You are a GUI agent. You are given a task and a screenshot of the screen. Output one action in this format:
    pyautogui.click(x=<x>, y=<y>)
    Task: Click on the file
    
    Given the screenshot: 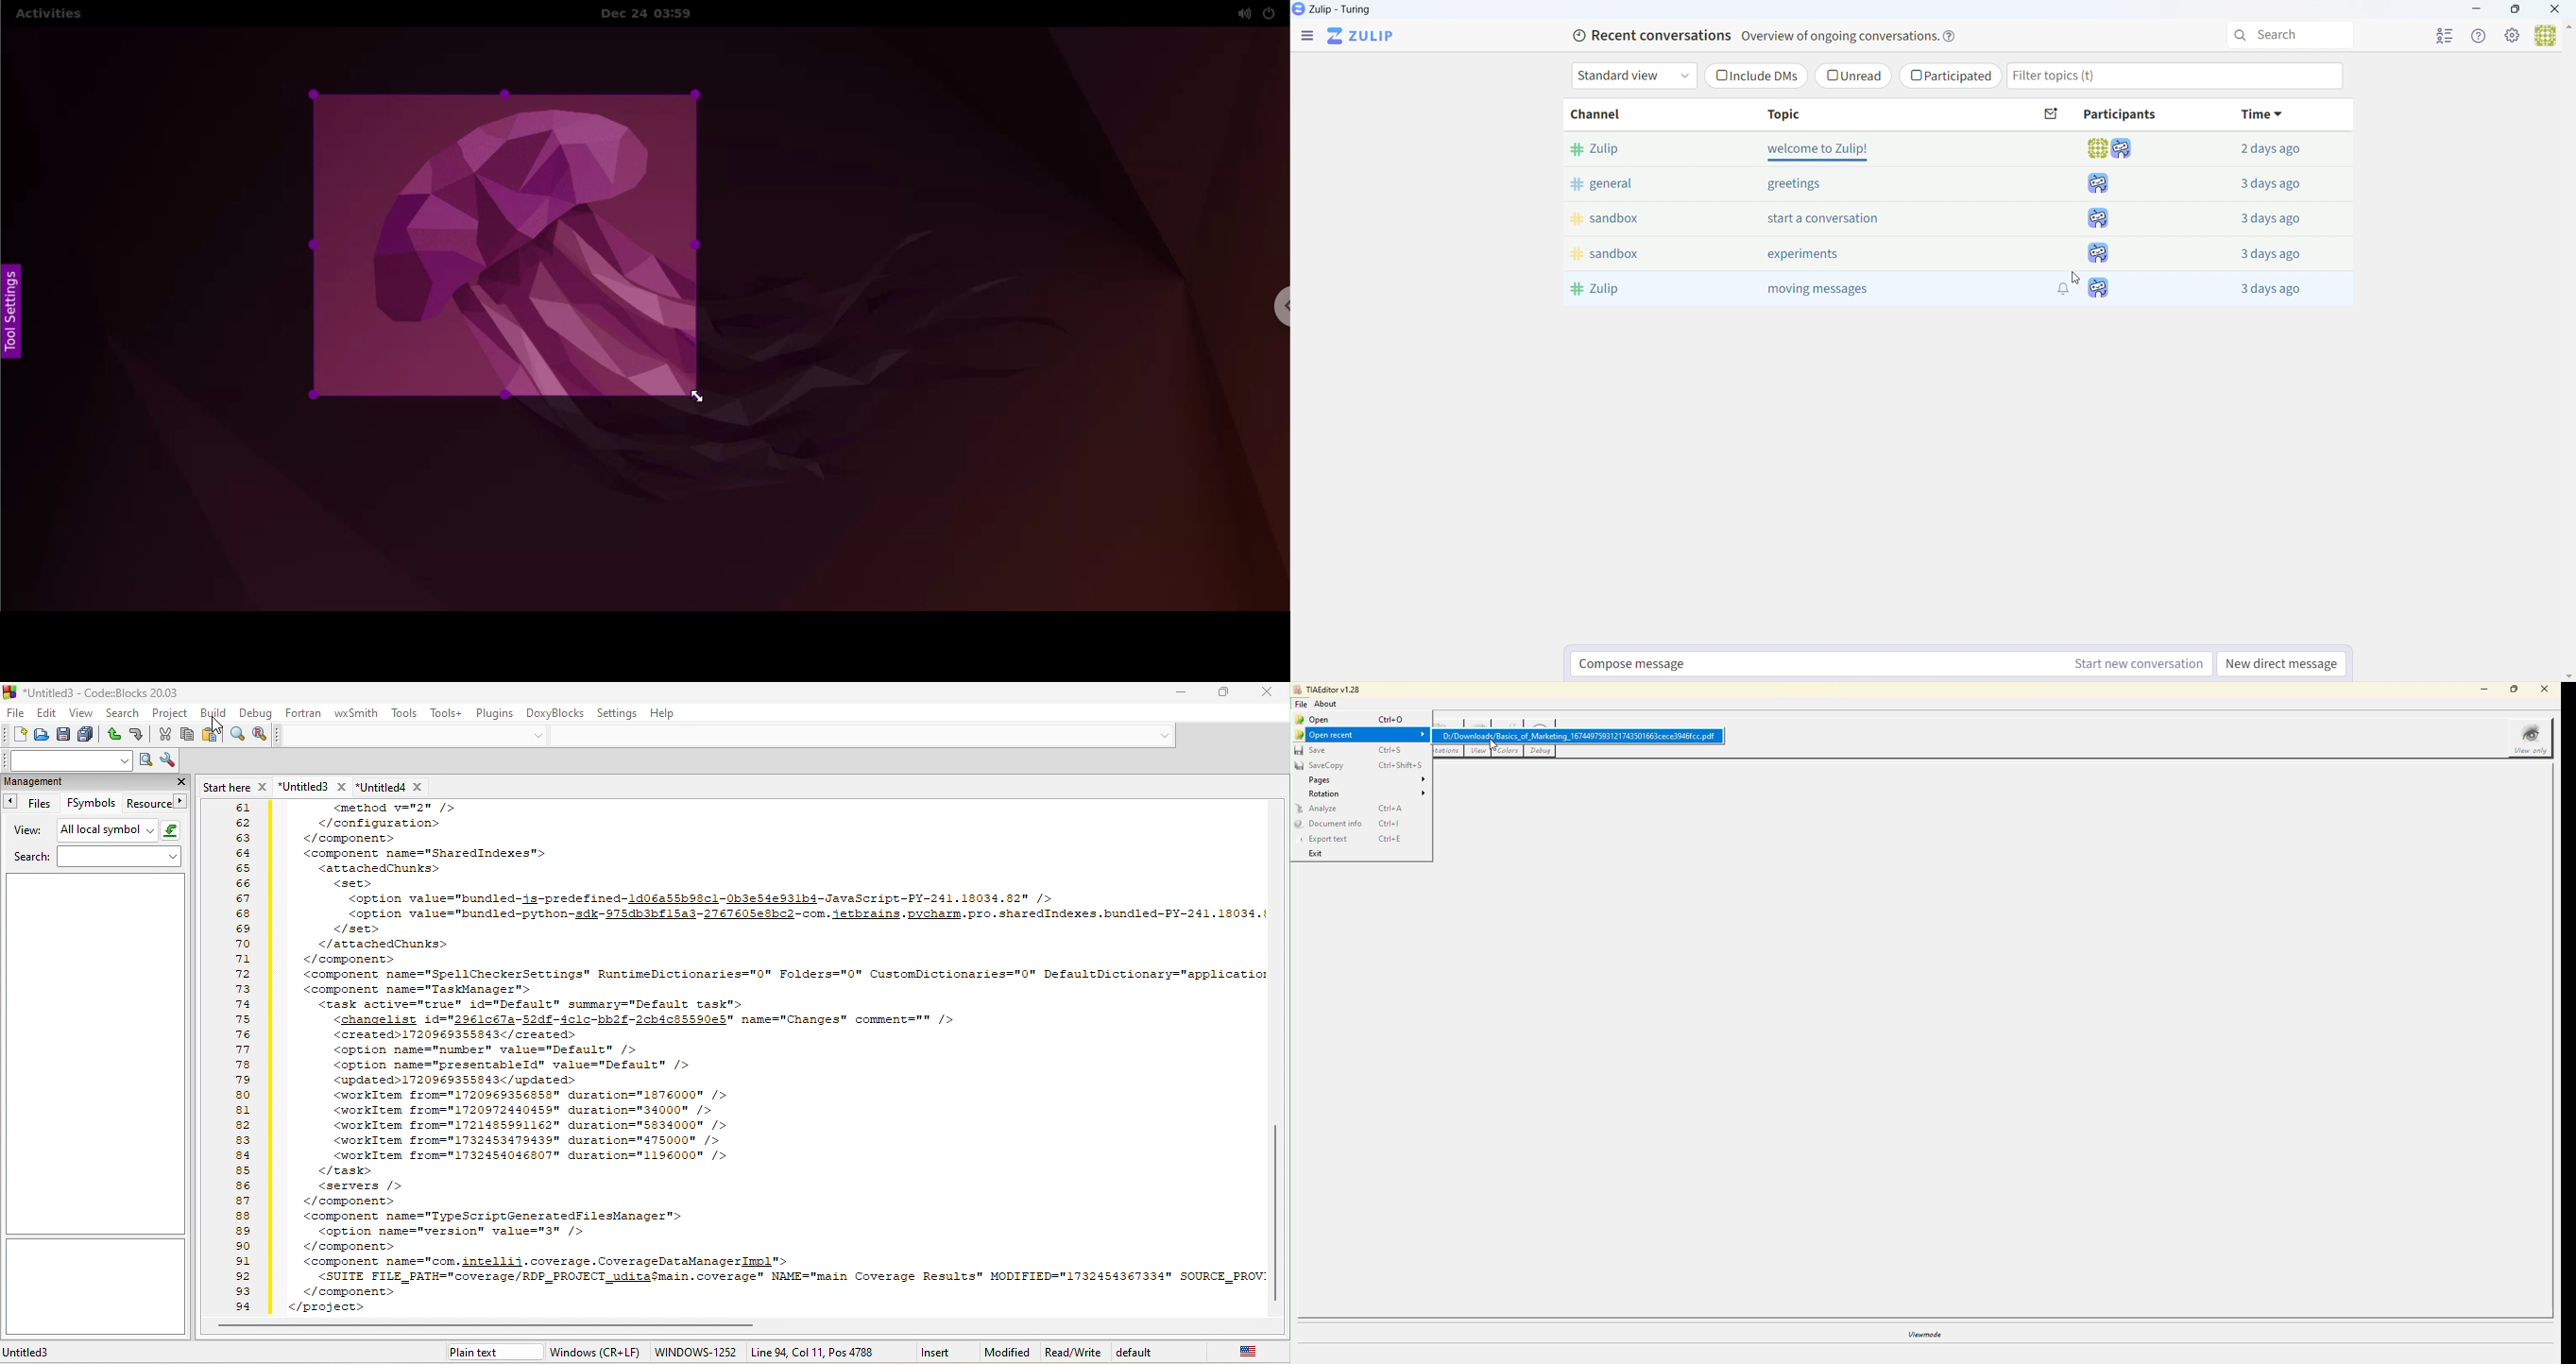 What is the action you would take?
    pyautogui.click(x=13, y=712)
    